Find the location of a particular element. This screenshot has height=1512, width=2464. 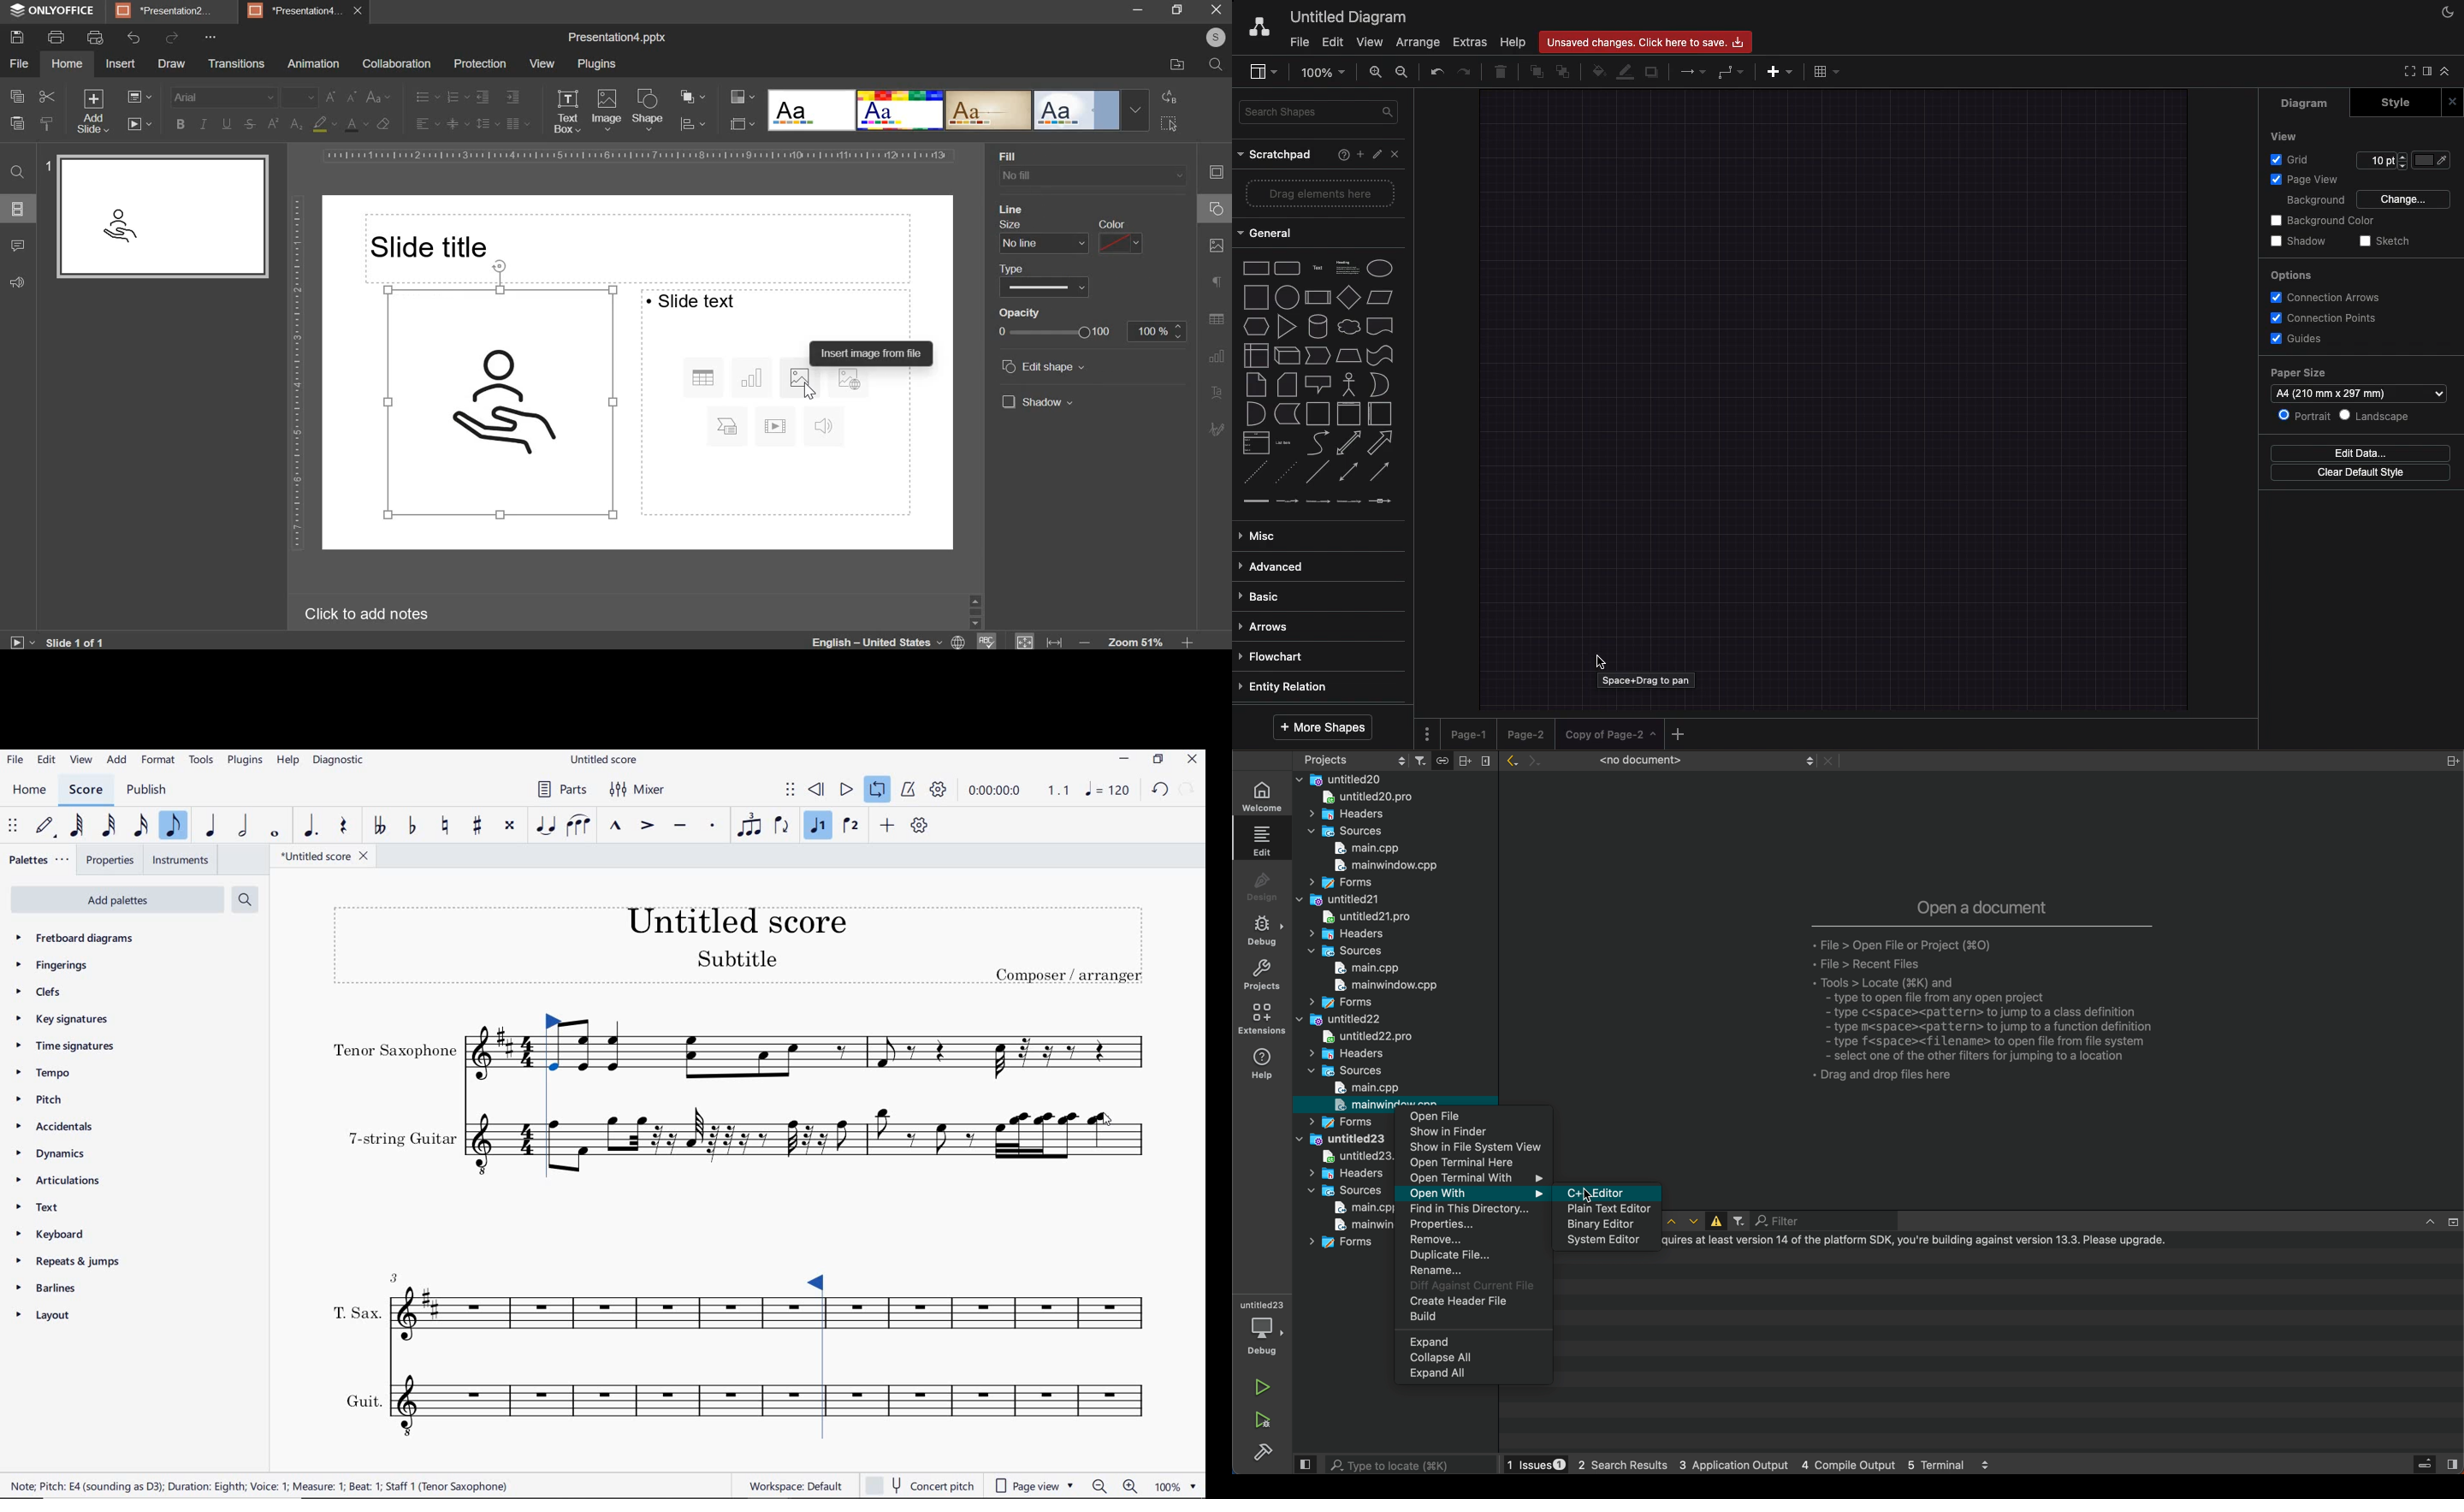

File is located at coordinates (1298, 41).